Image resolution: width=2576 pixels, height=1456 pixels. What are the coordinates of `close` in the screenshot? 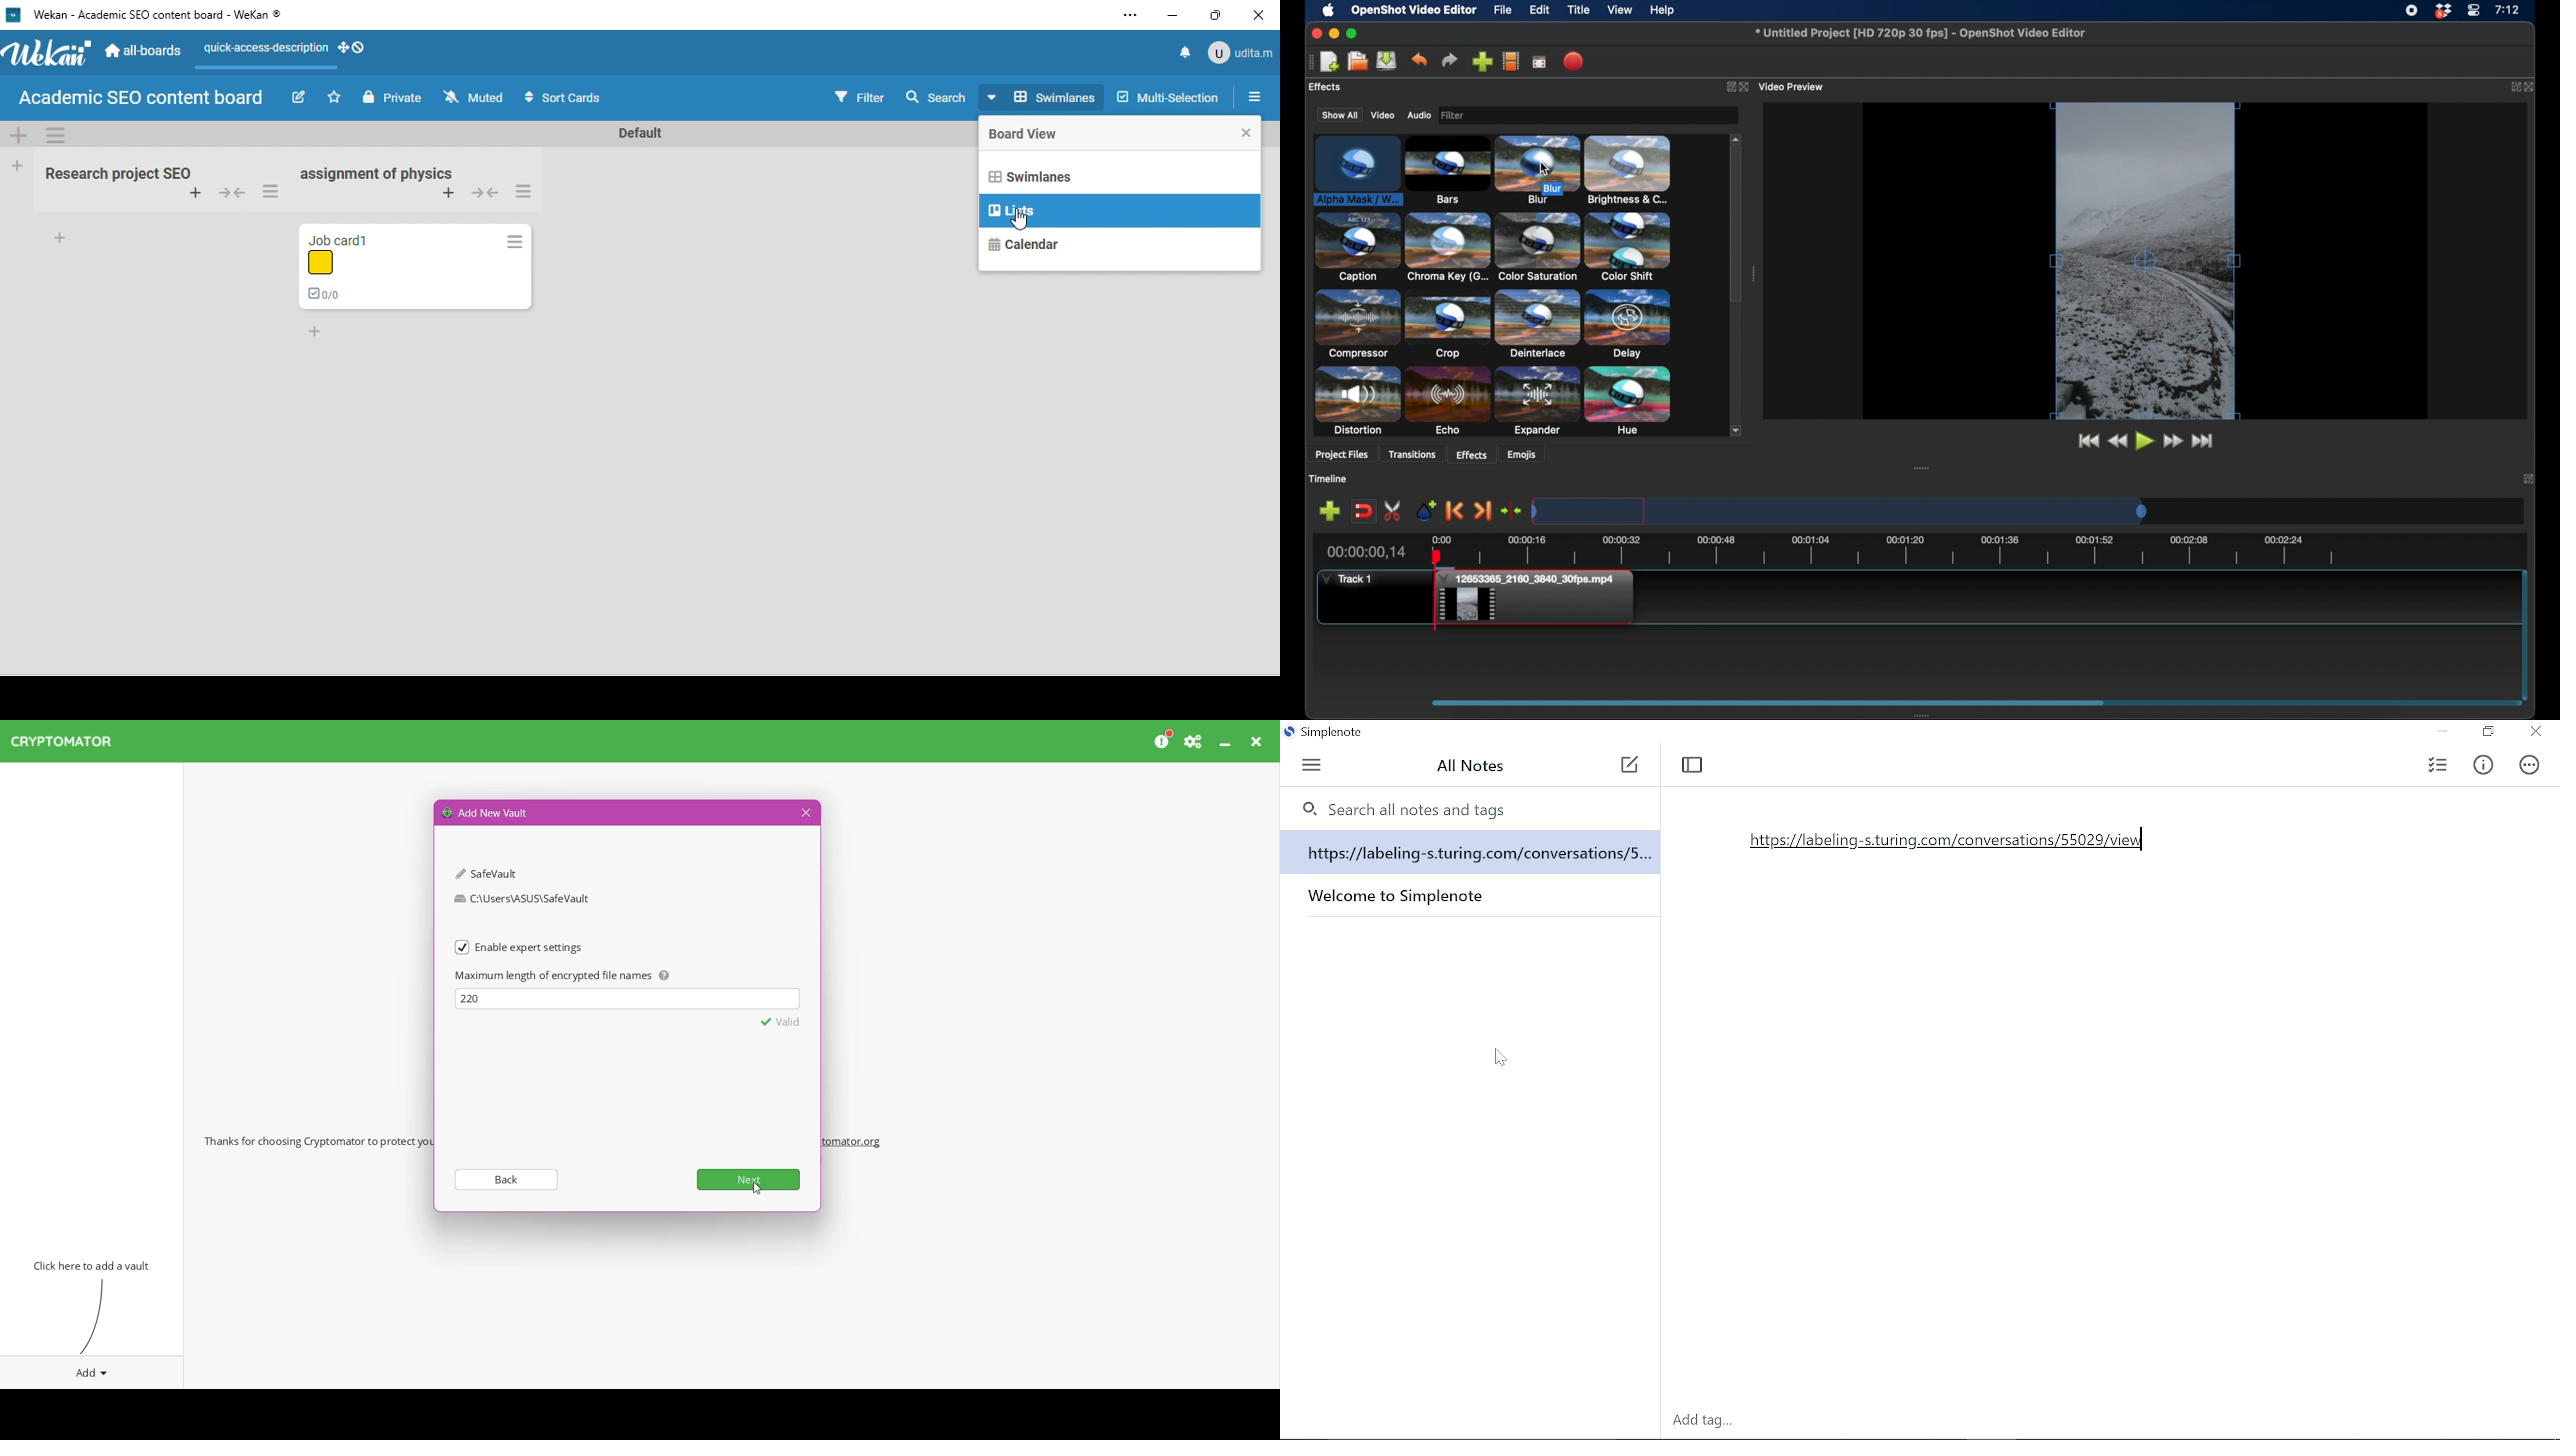 It's located at (1747, 87).